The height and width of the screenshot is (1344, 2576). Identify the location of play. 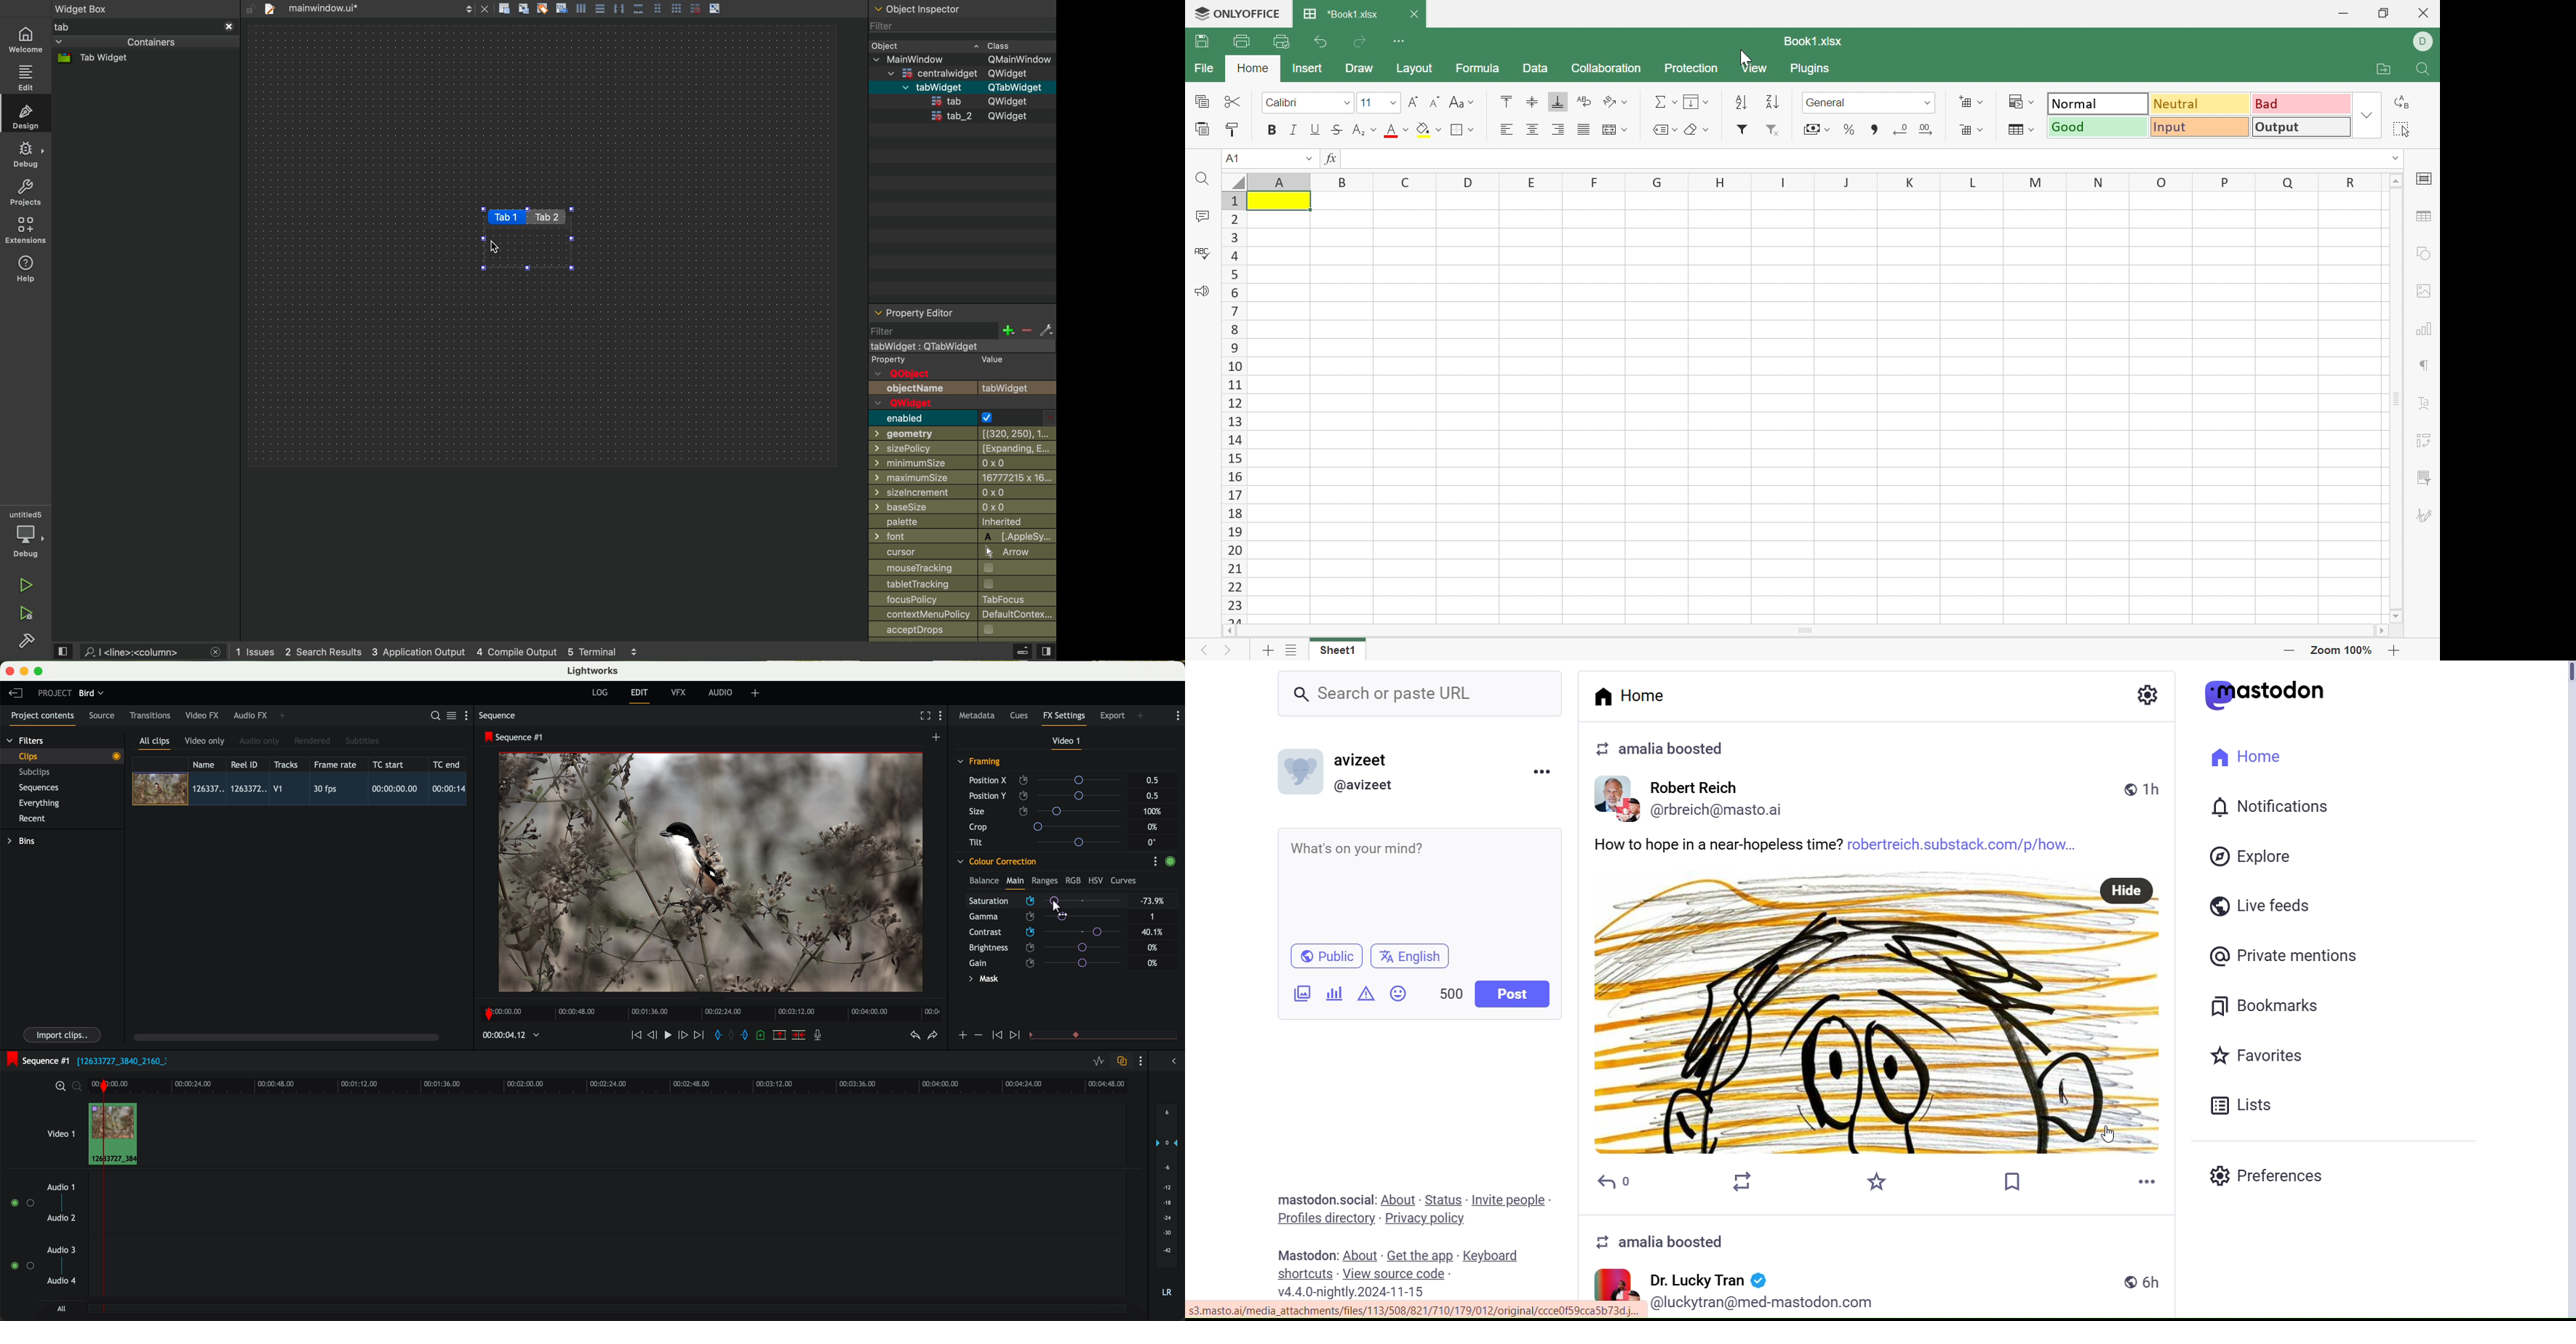
(667, 1034).